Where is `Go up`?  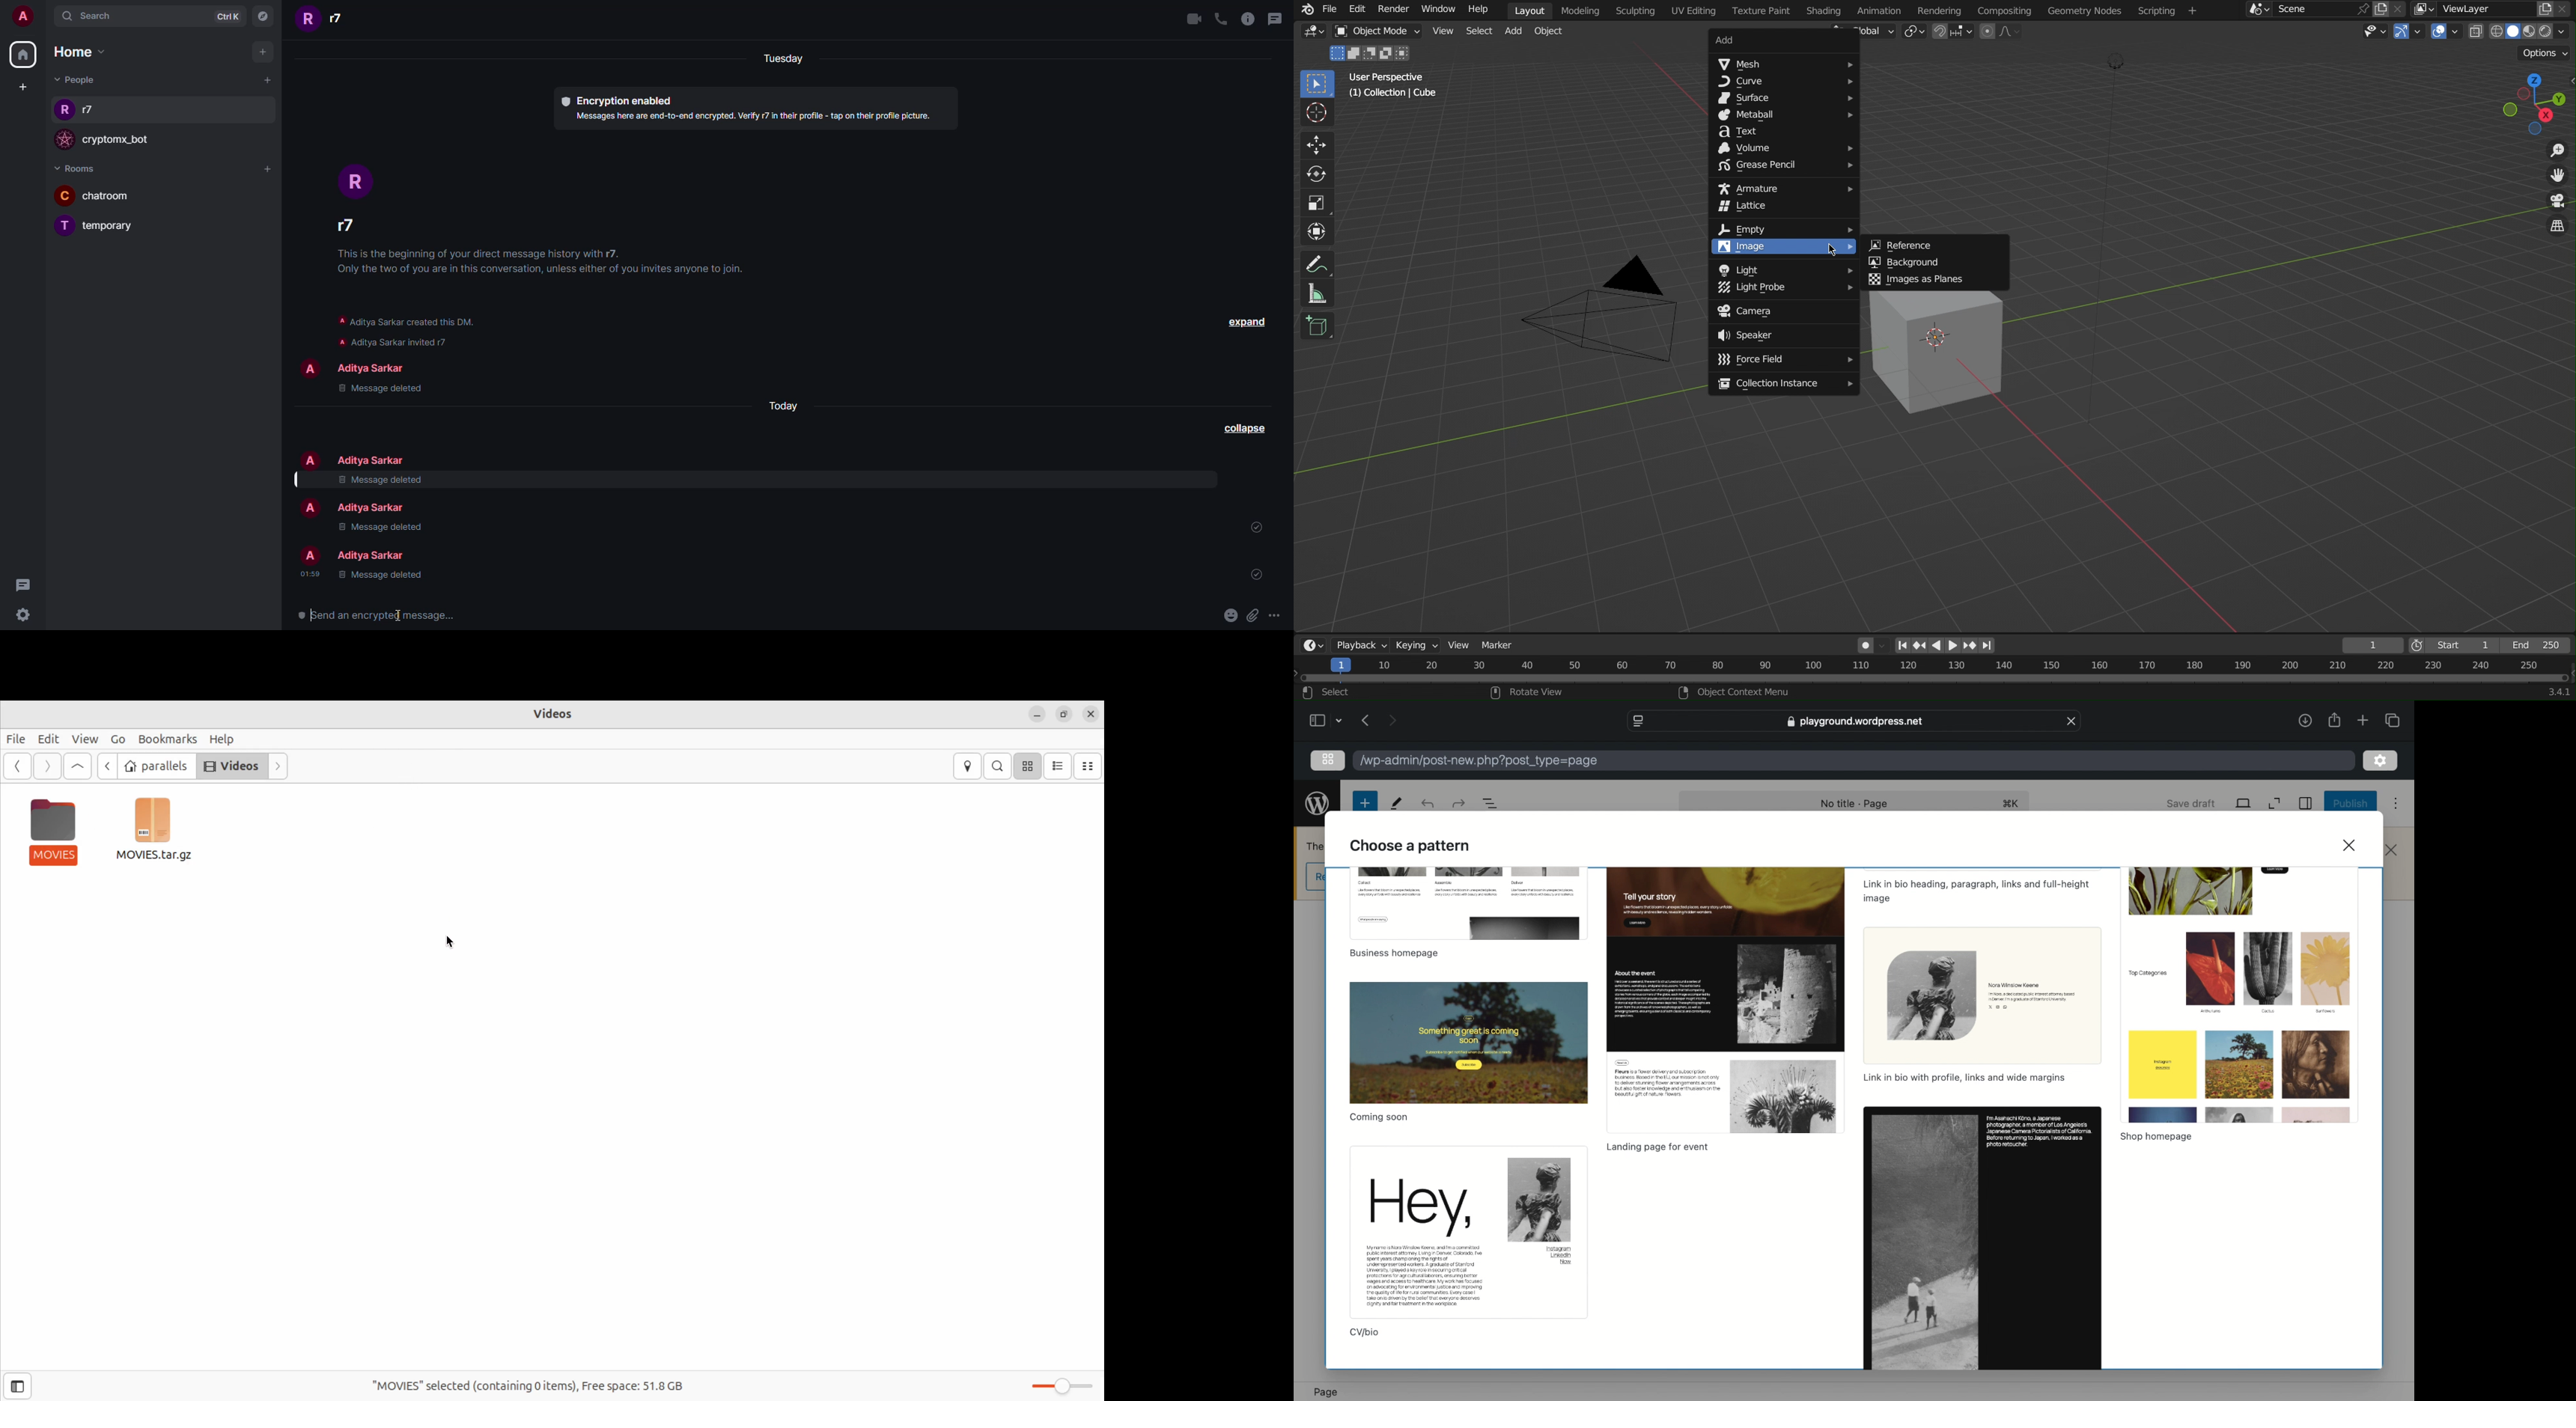 Go up is located at coordinates (78, 766).